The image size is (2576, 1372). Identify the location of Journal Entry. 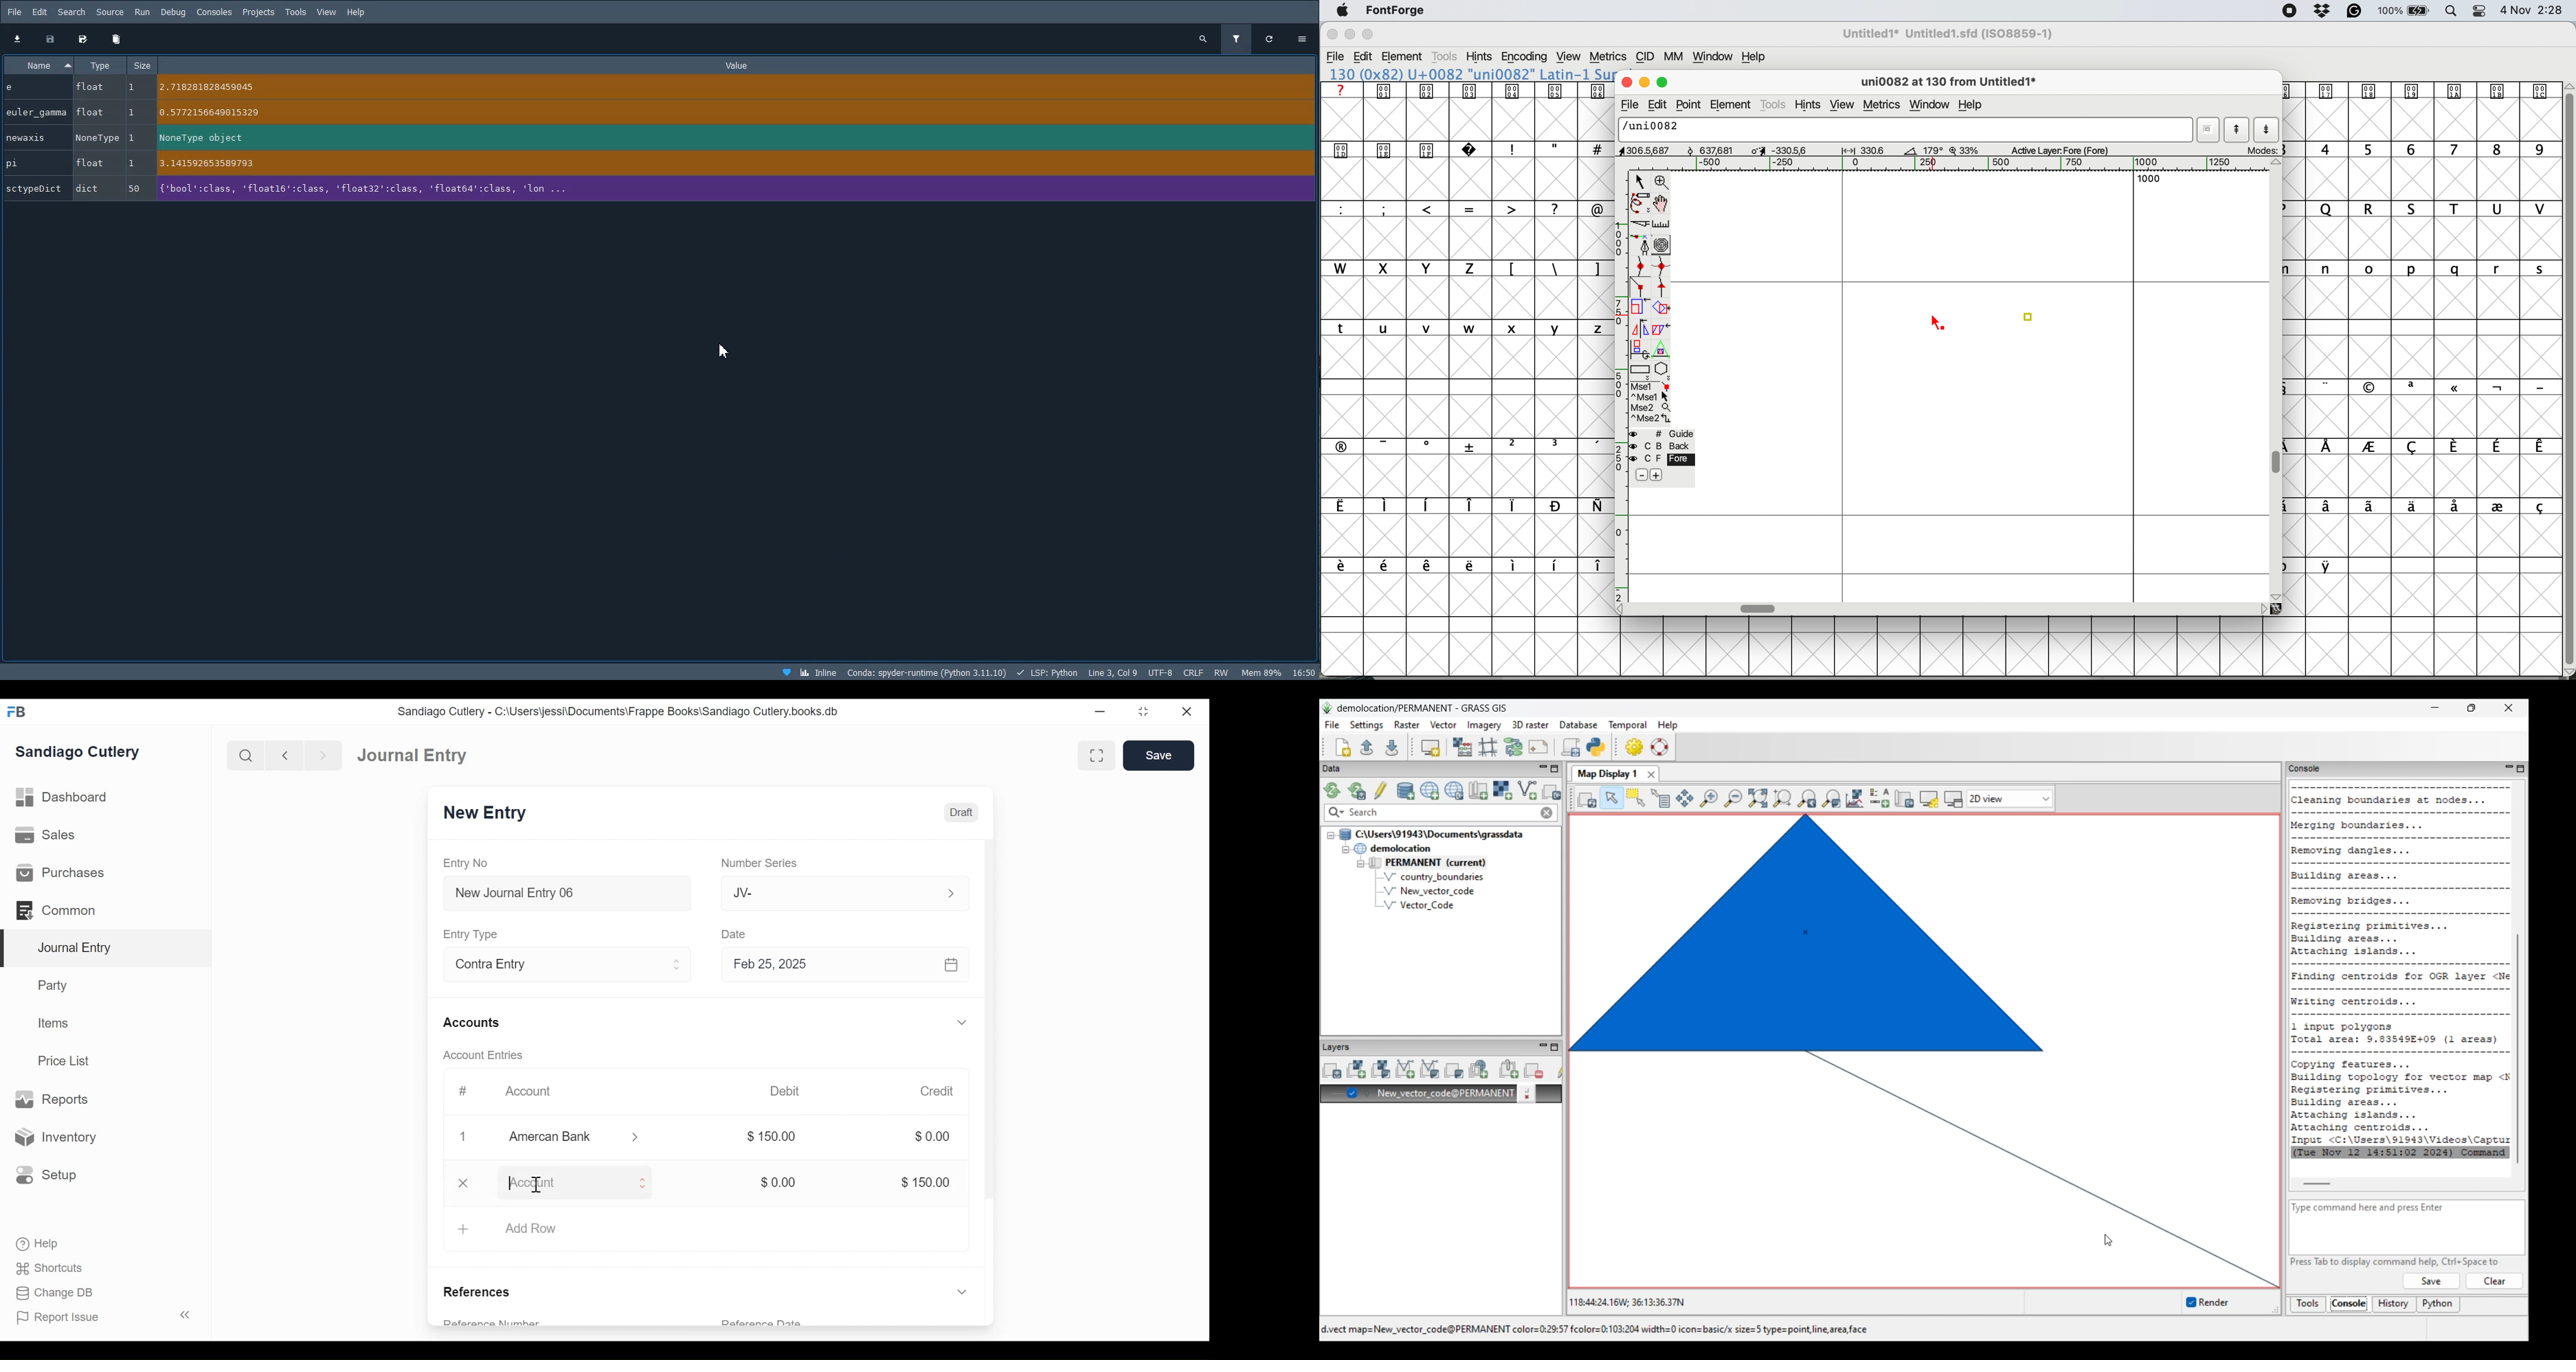
(413, 754).